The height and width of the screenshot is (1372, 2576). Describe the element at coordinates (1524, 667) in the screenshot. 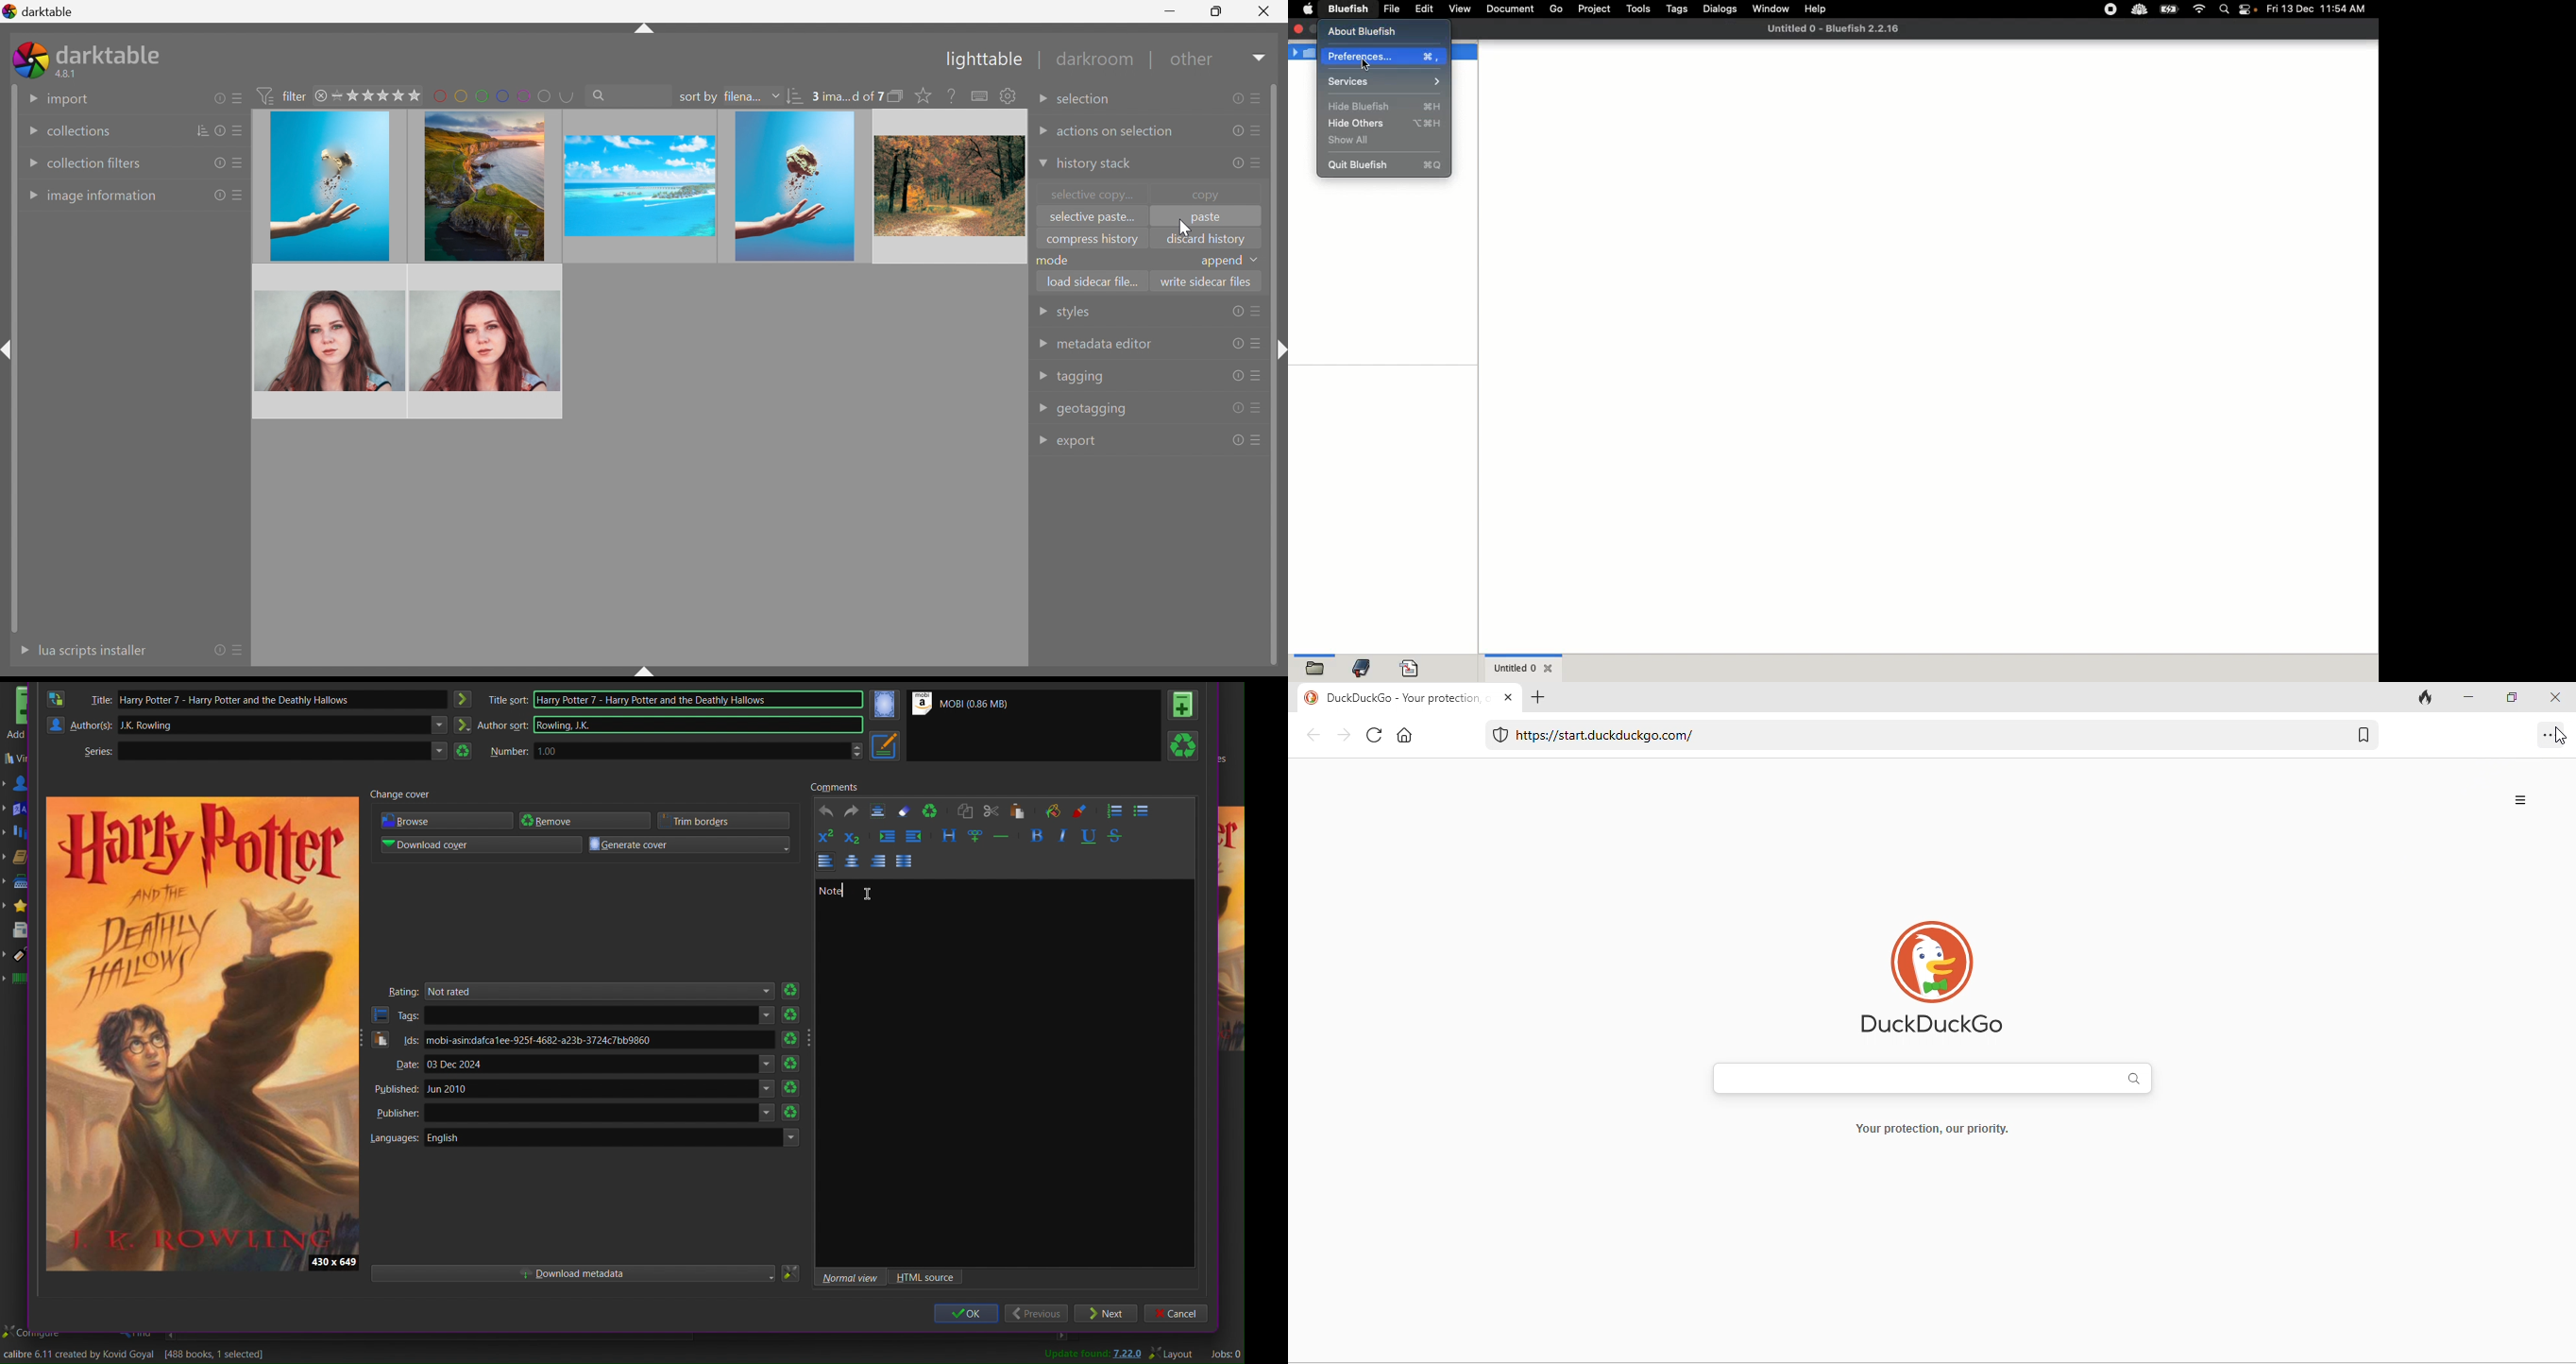

I see `Untitled` at that location.